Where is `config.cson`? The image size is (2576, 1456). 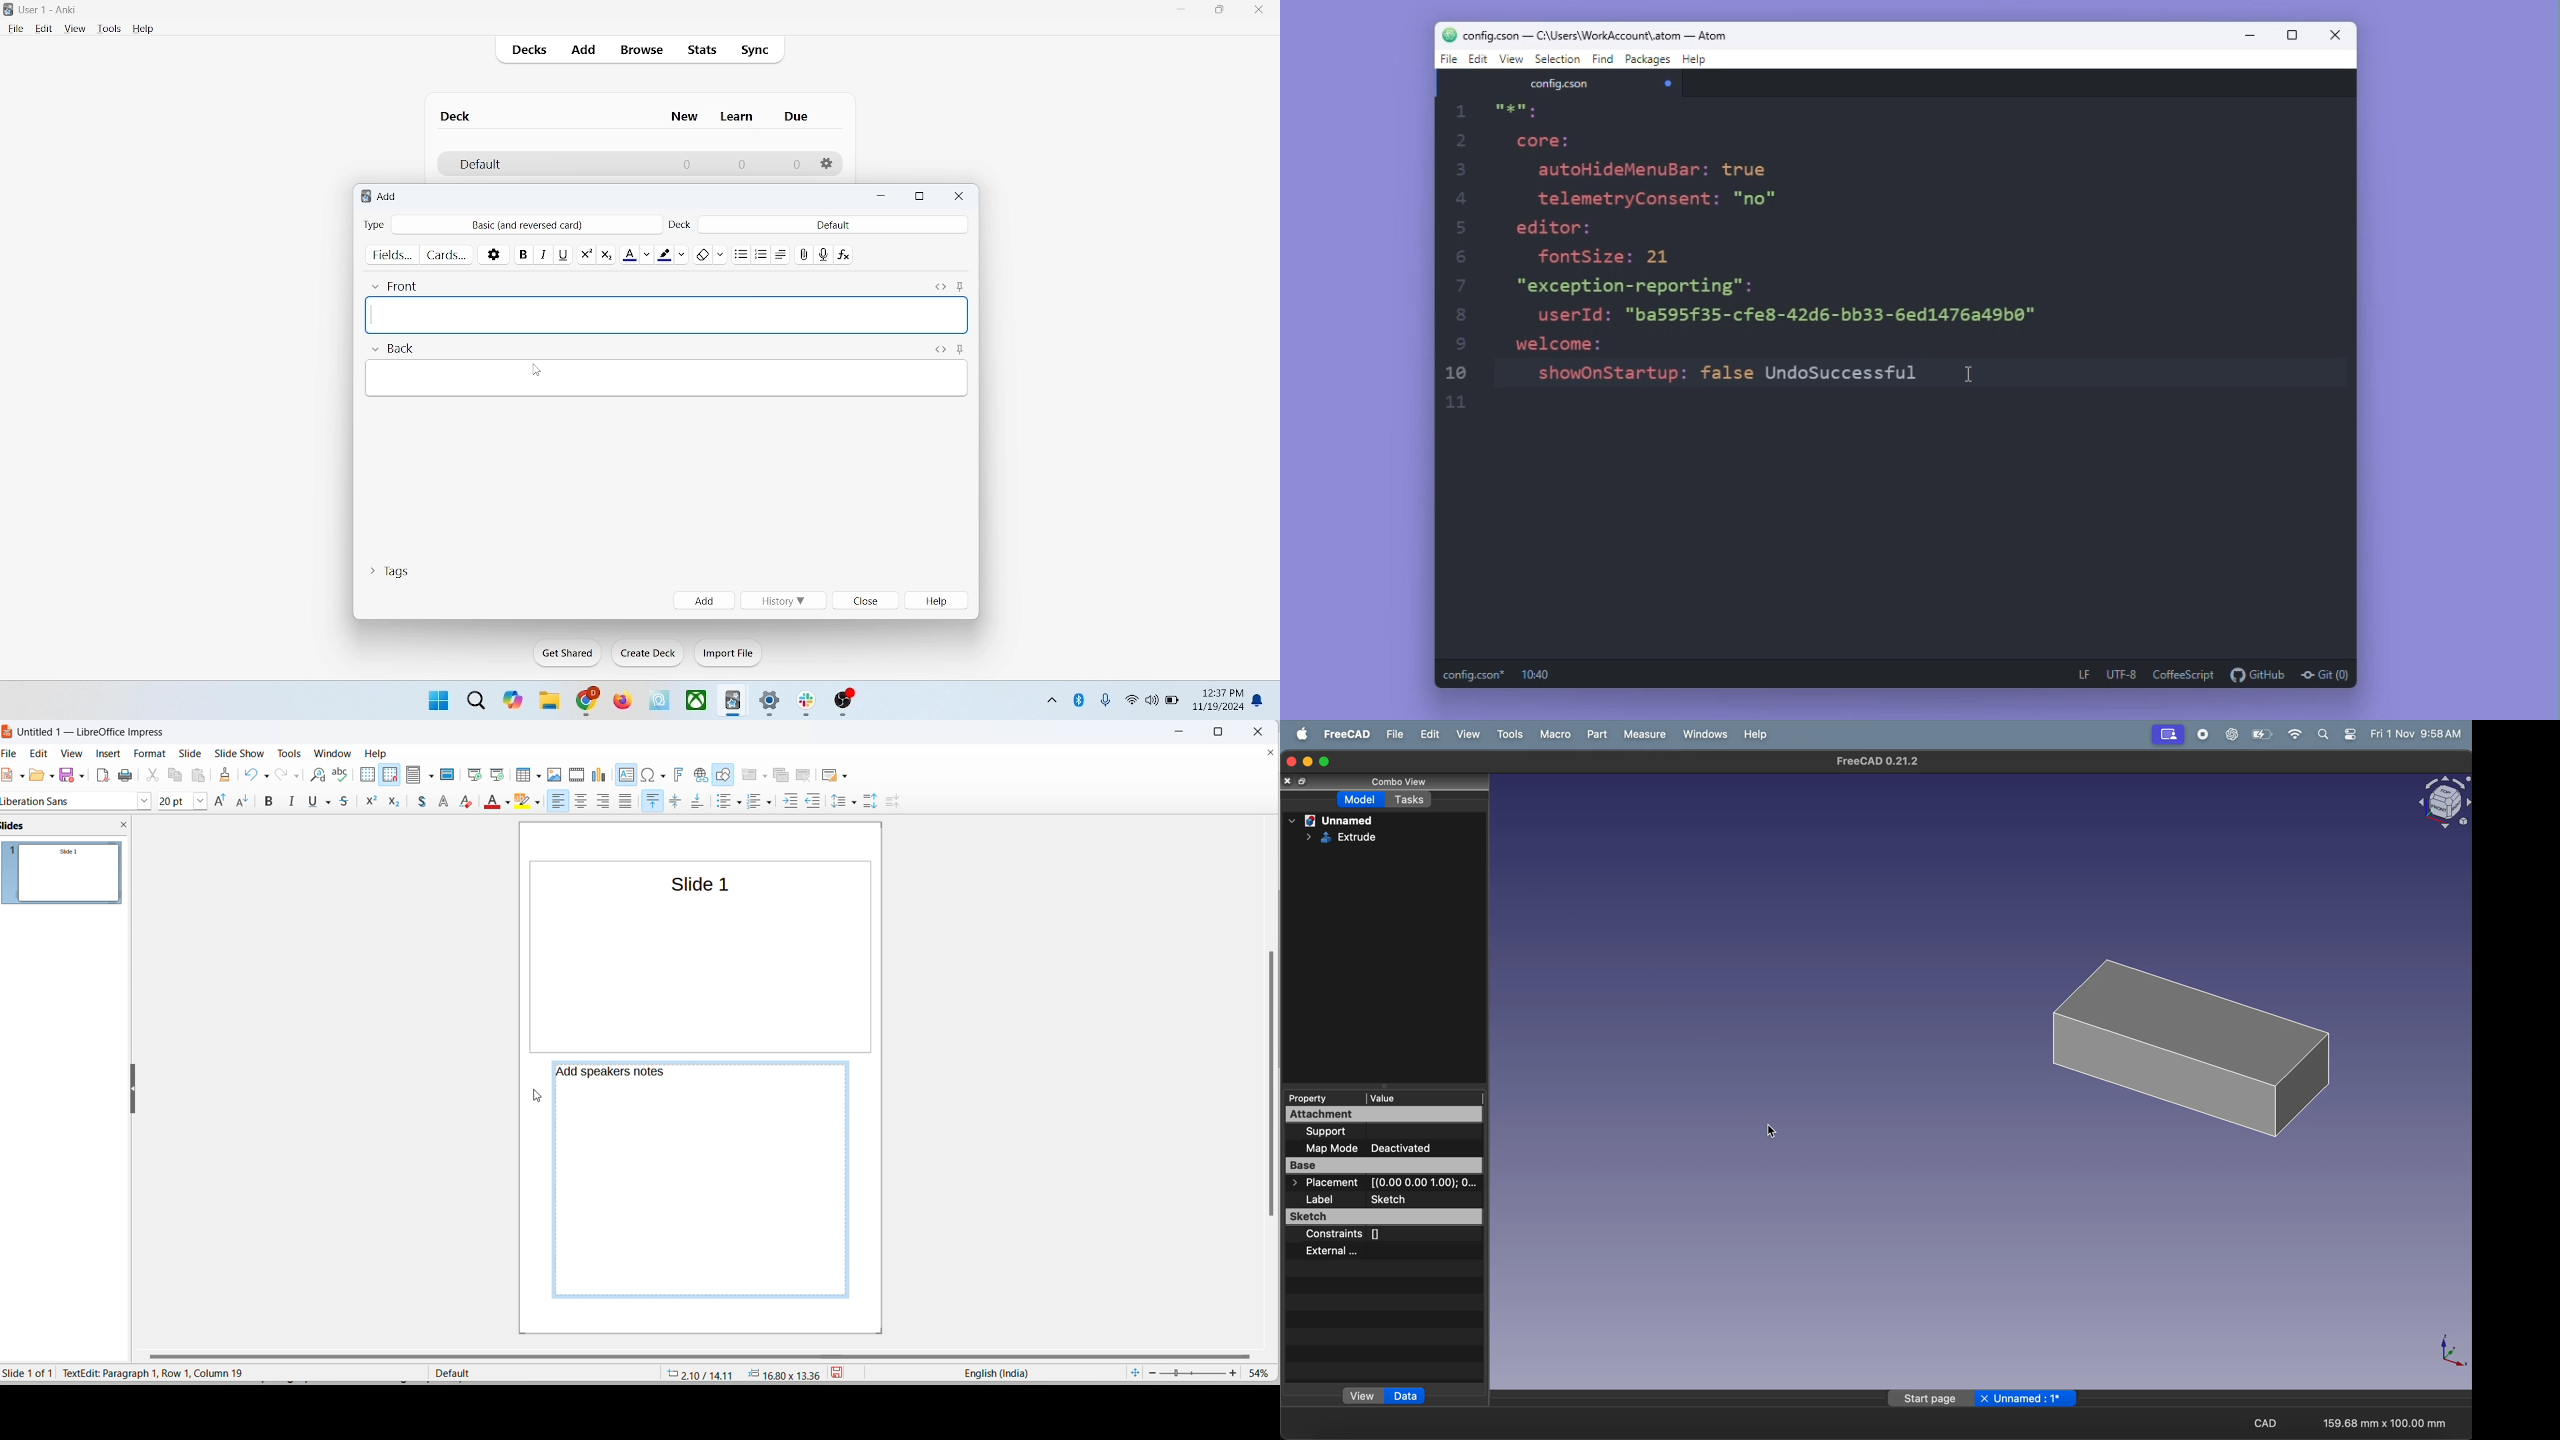
config.cson is located at coordinates (1560, 85).